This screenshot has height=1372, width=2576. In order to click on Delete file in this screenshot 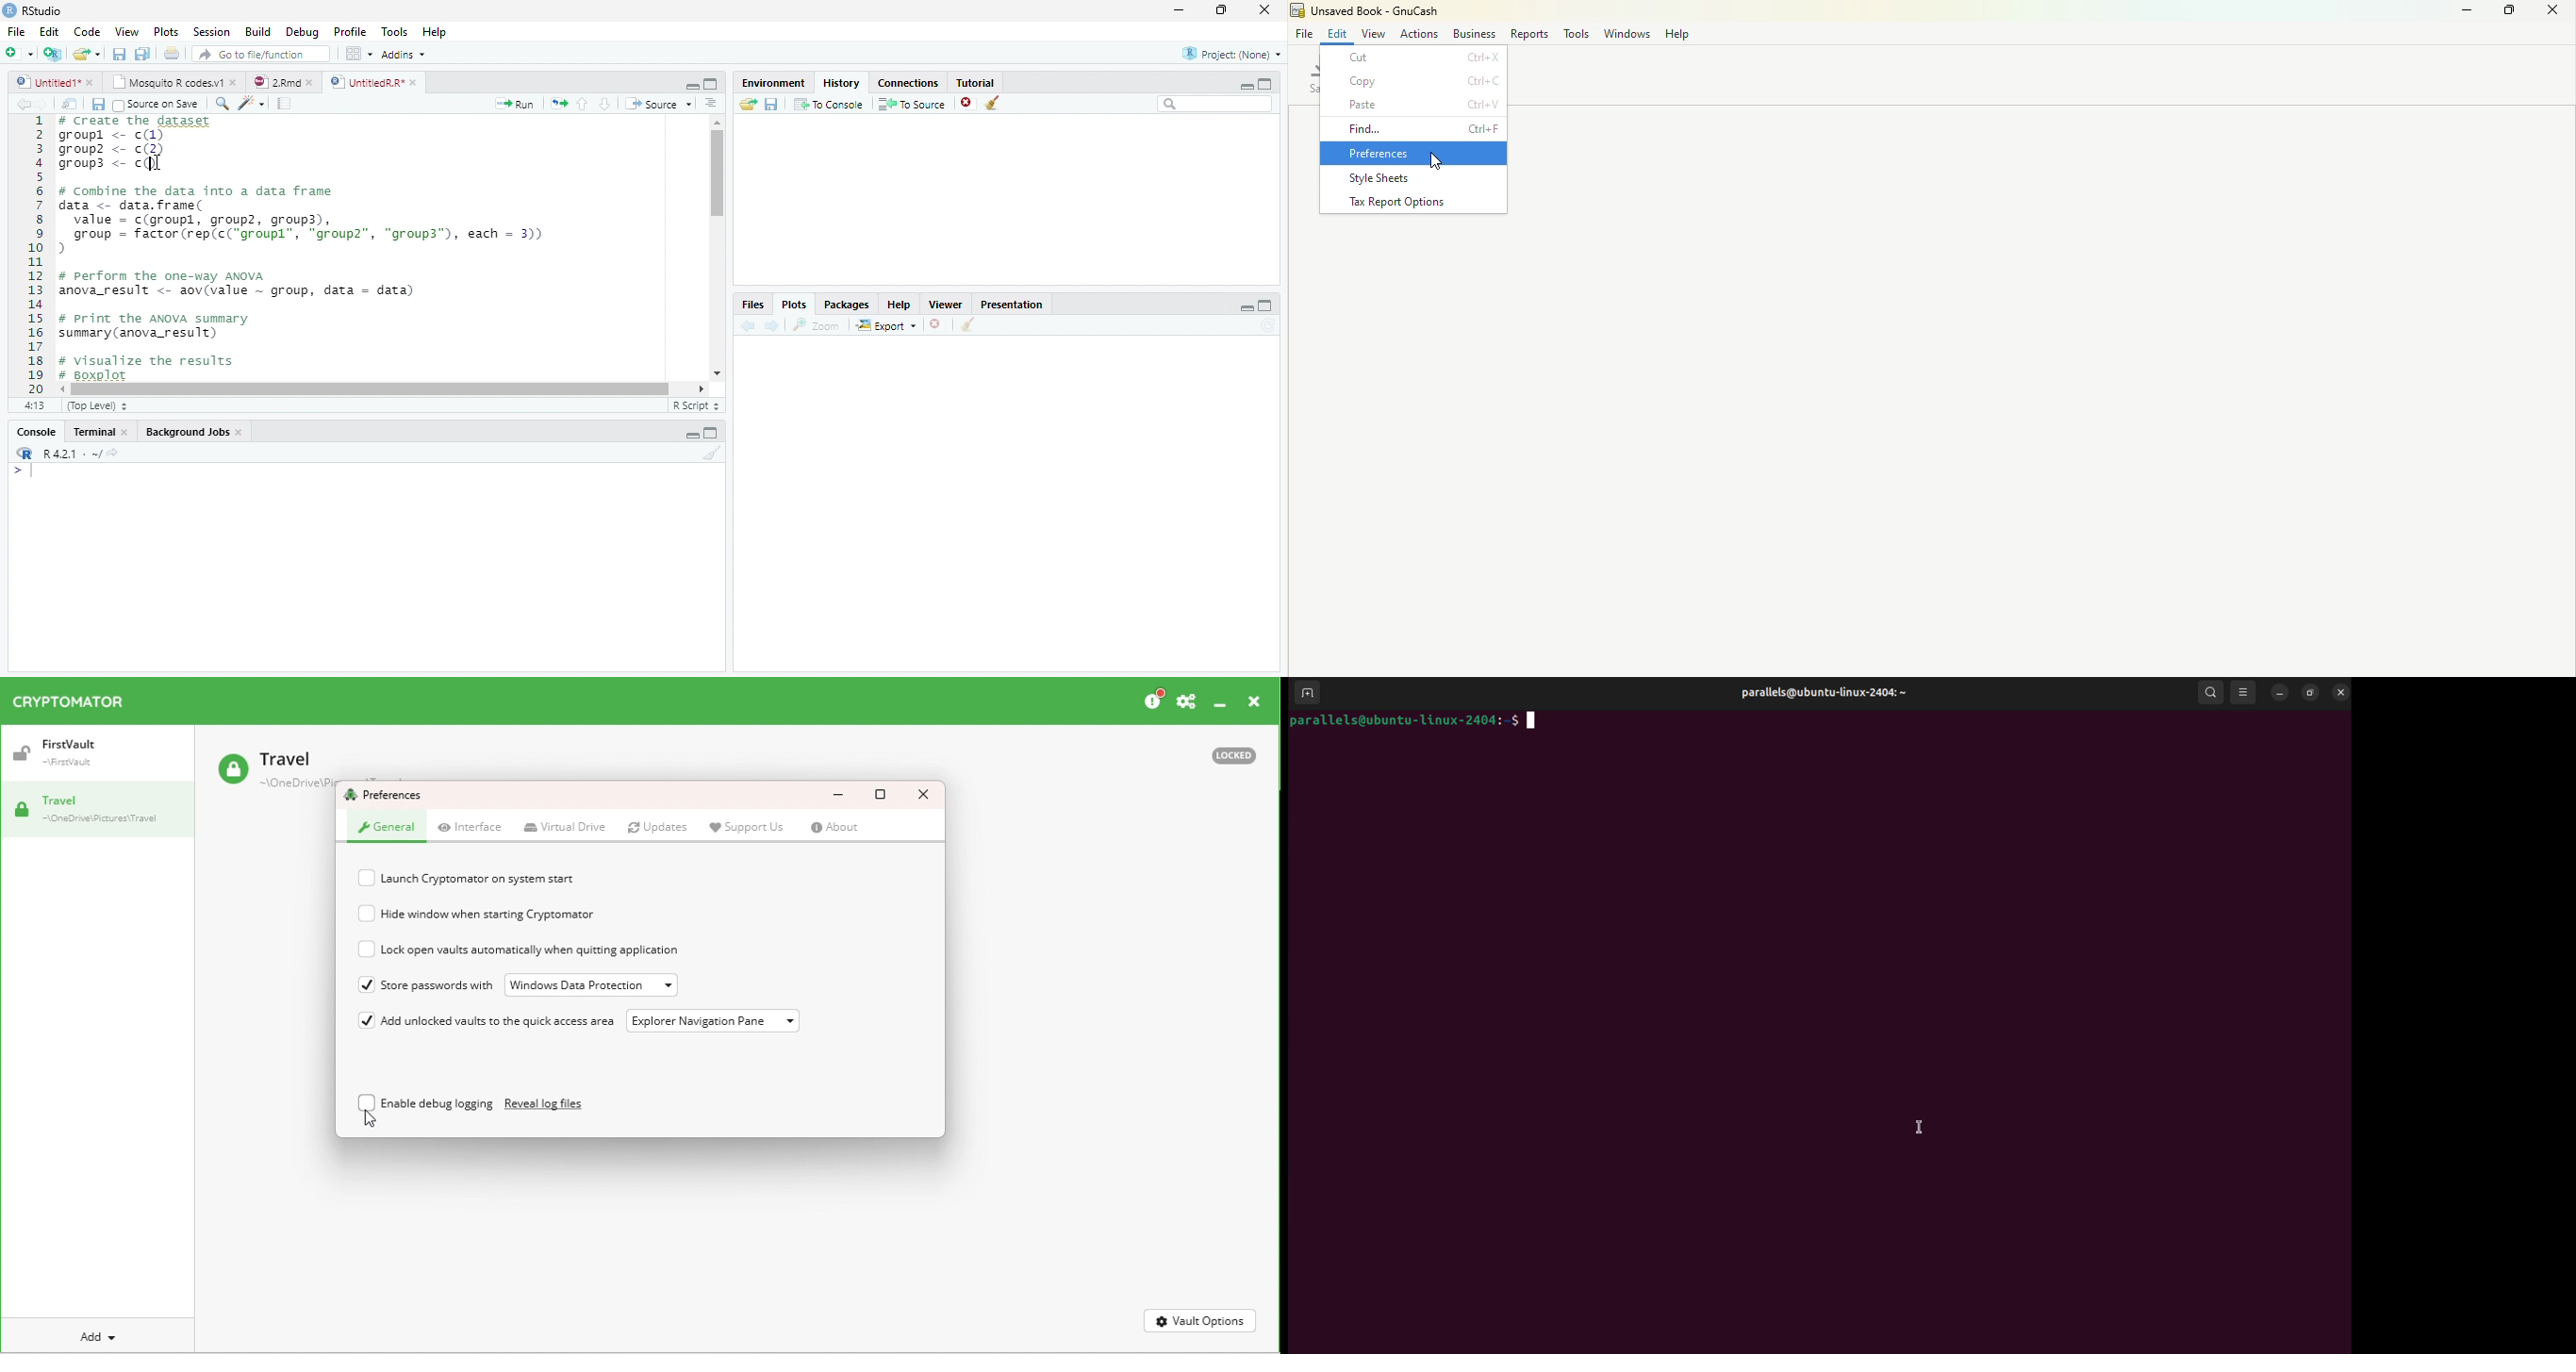, I will do `click(969, 103)`.